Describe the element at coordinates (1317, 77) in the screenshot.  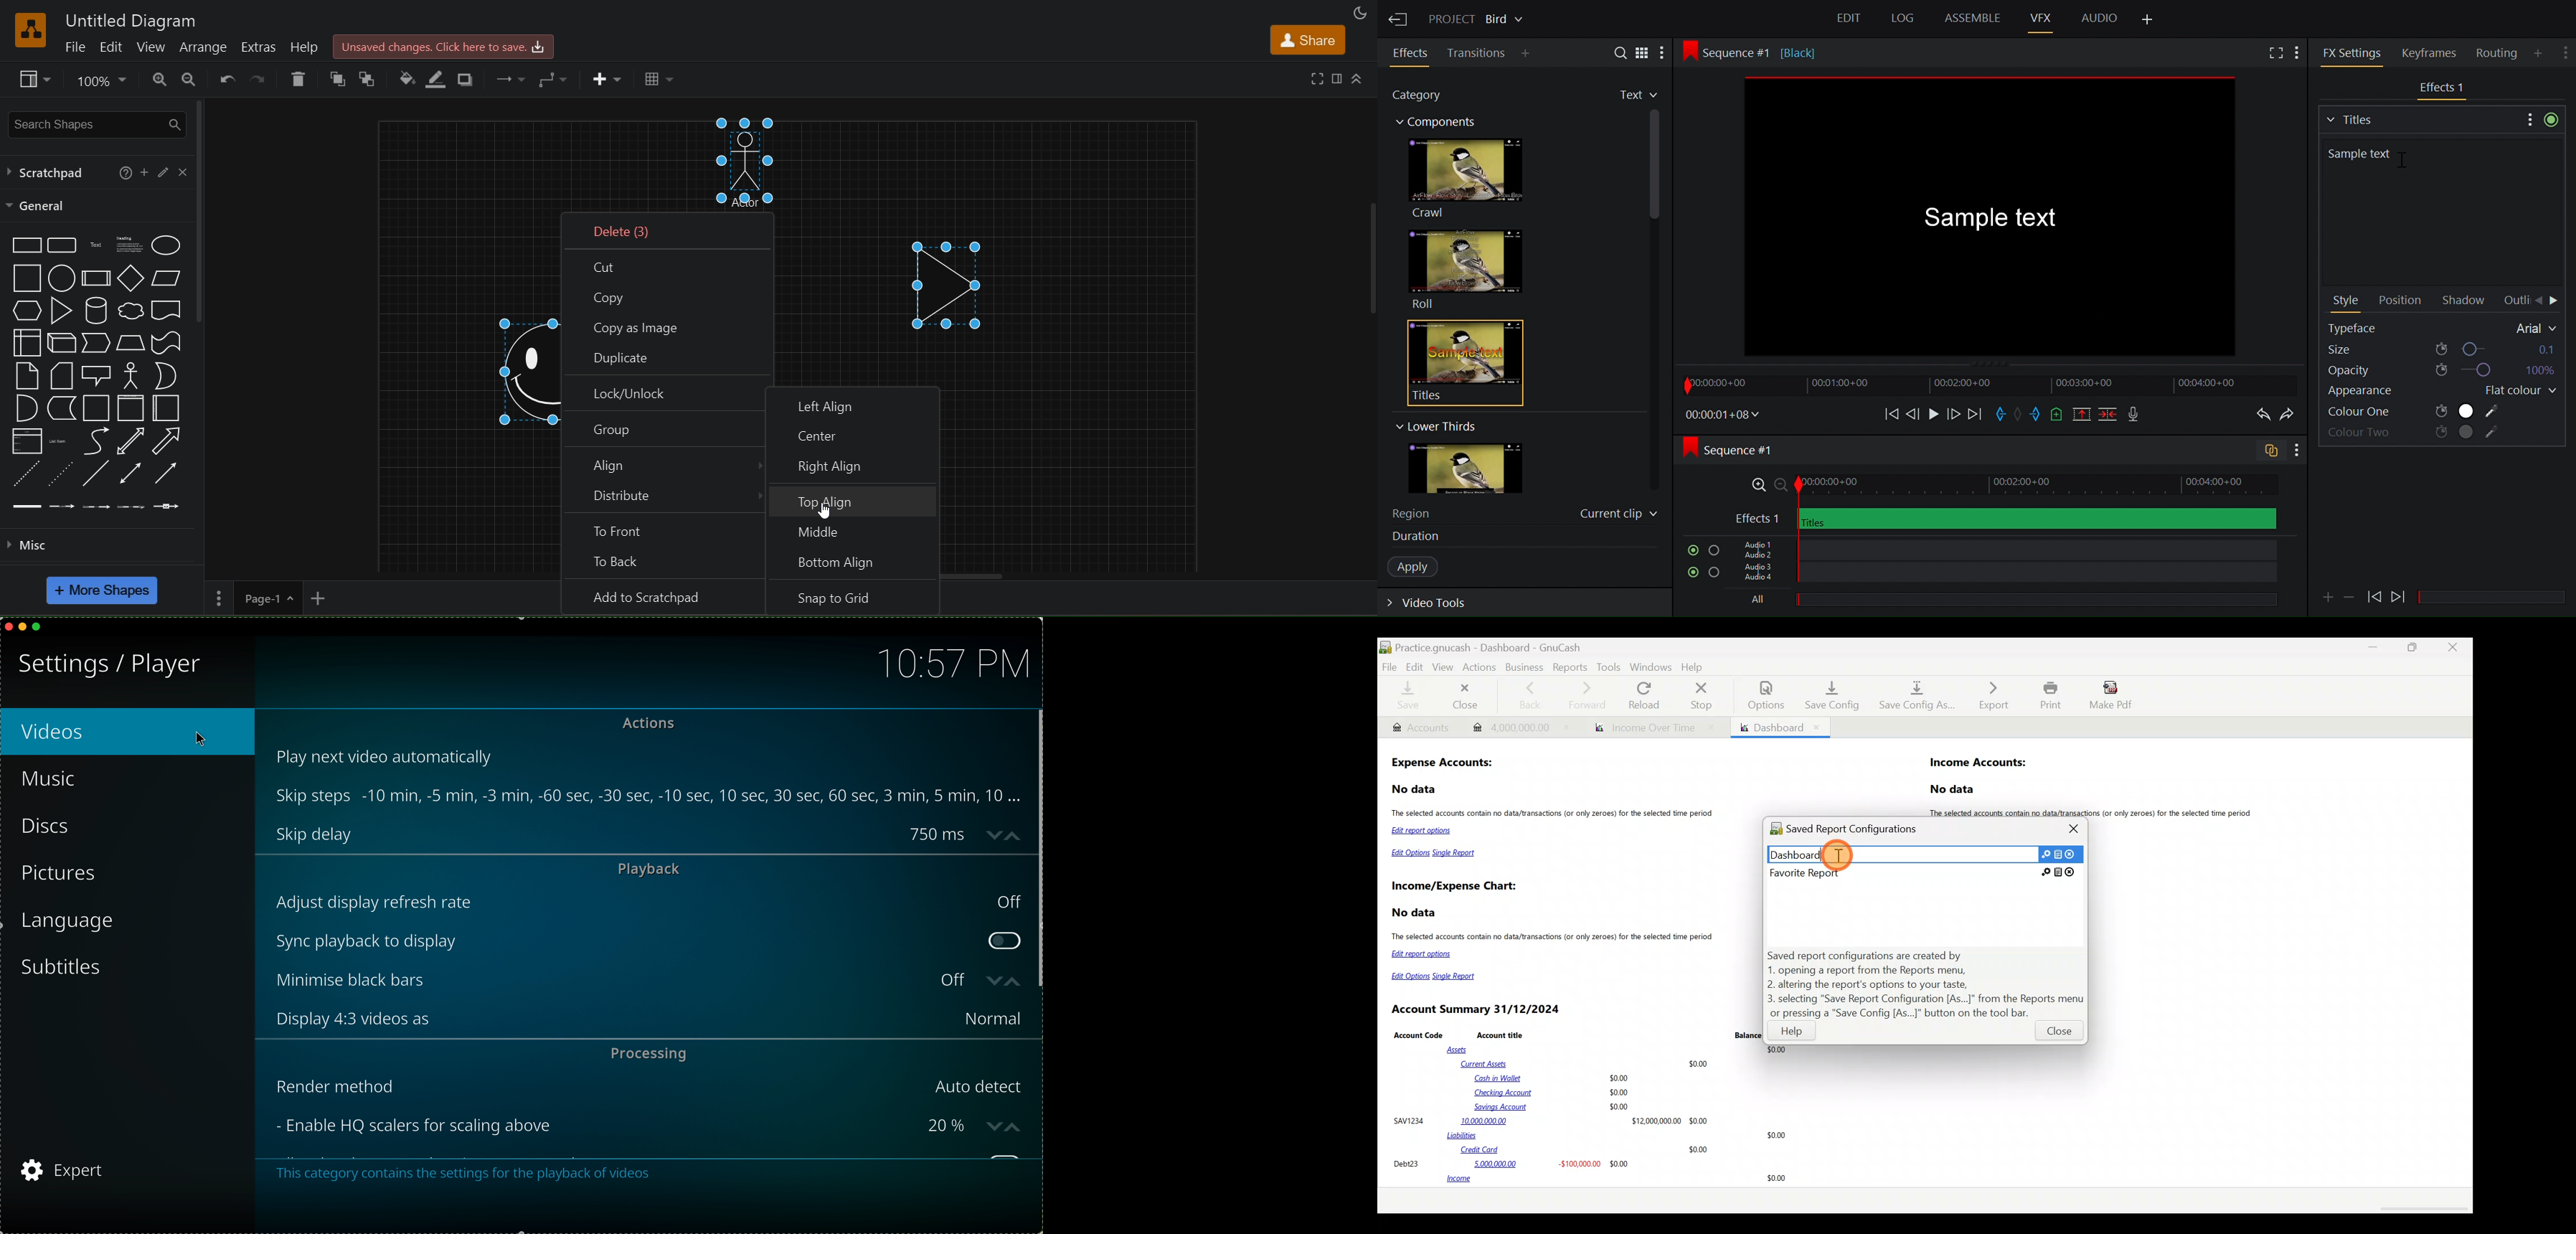
I see `fullscreen` at that location.